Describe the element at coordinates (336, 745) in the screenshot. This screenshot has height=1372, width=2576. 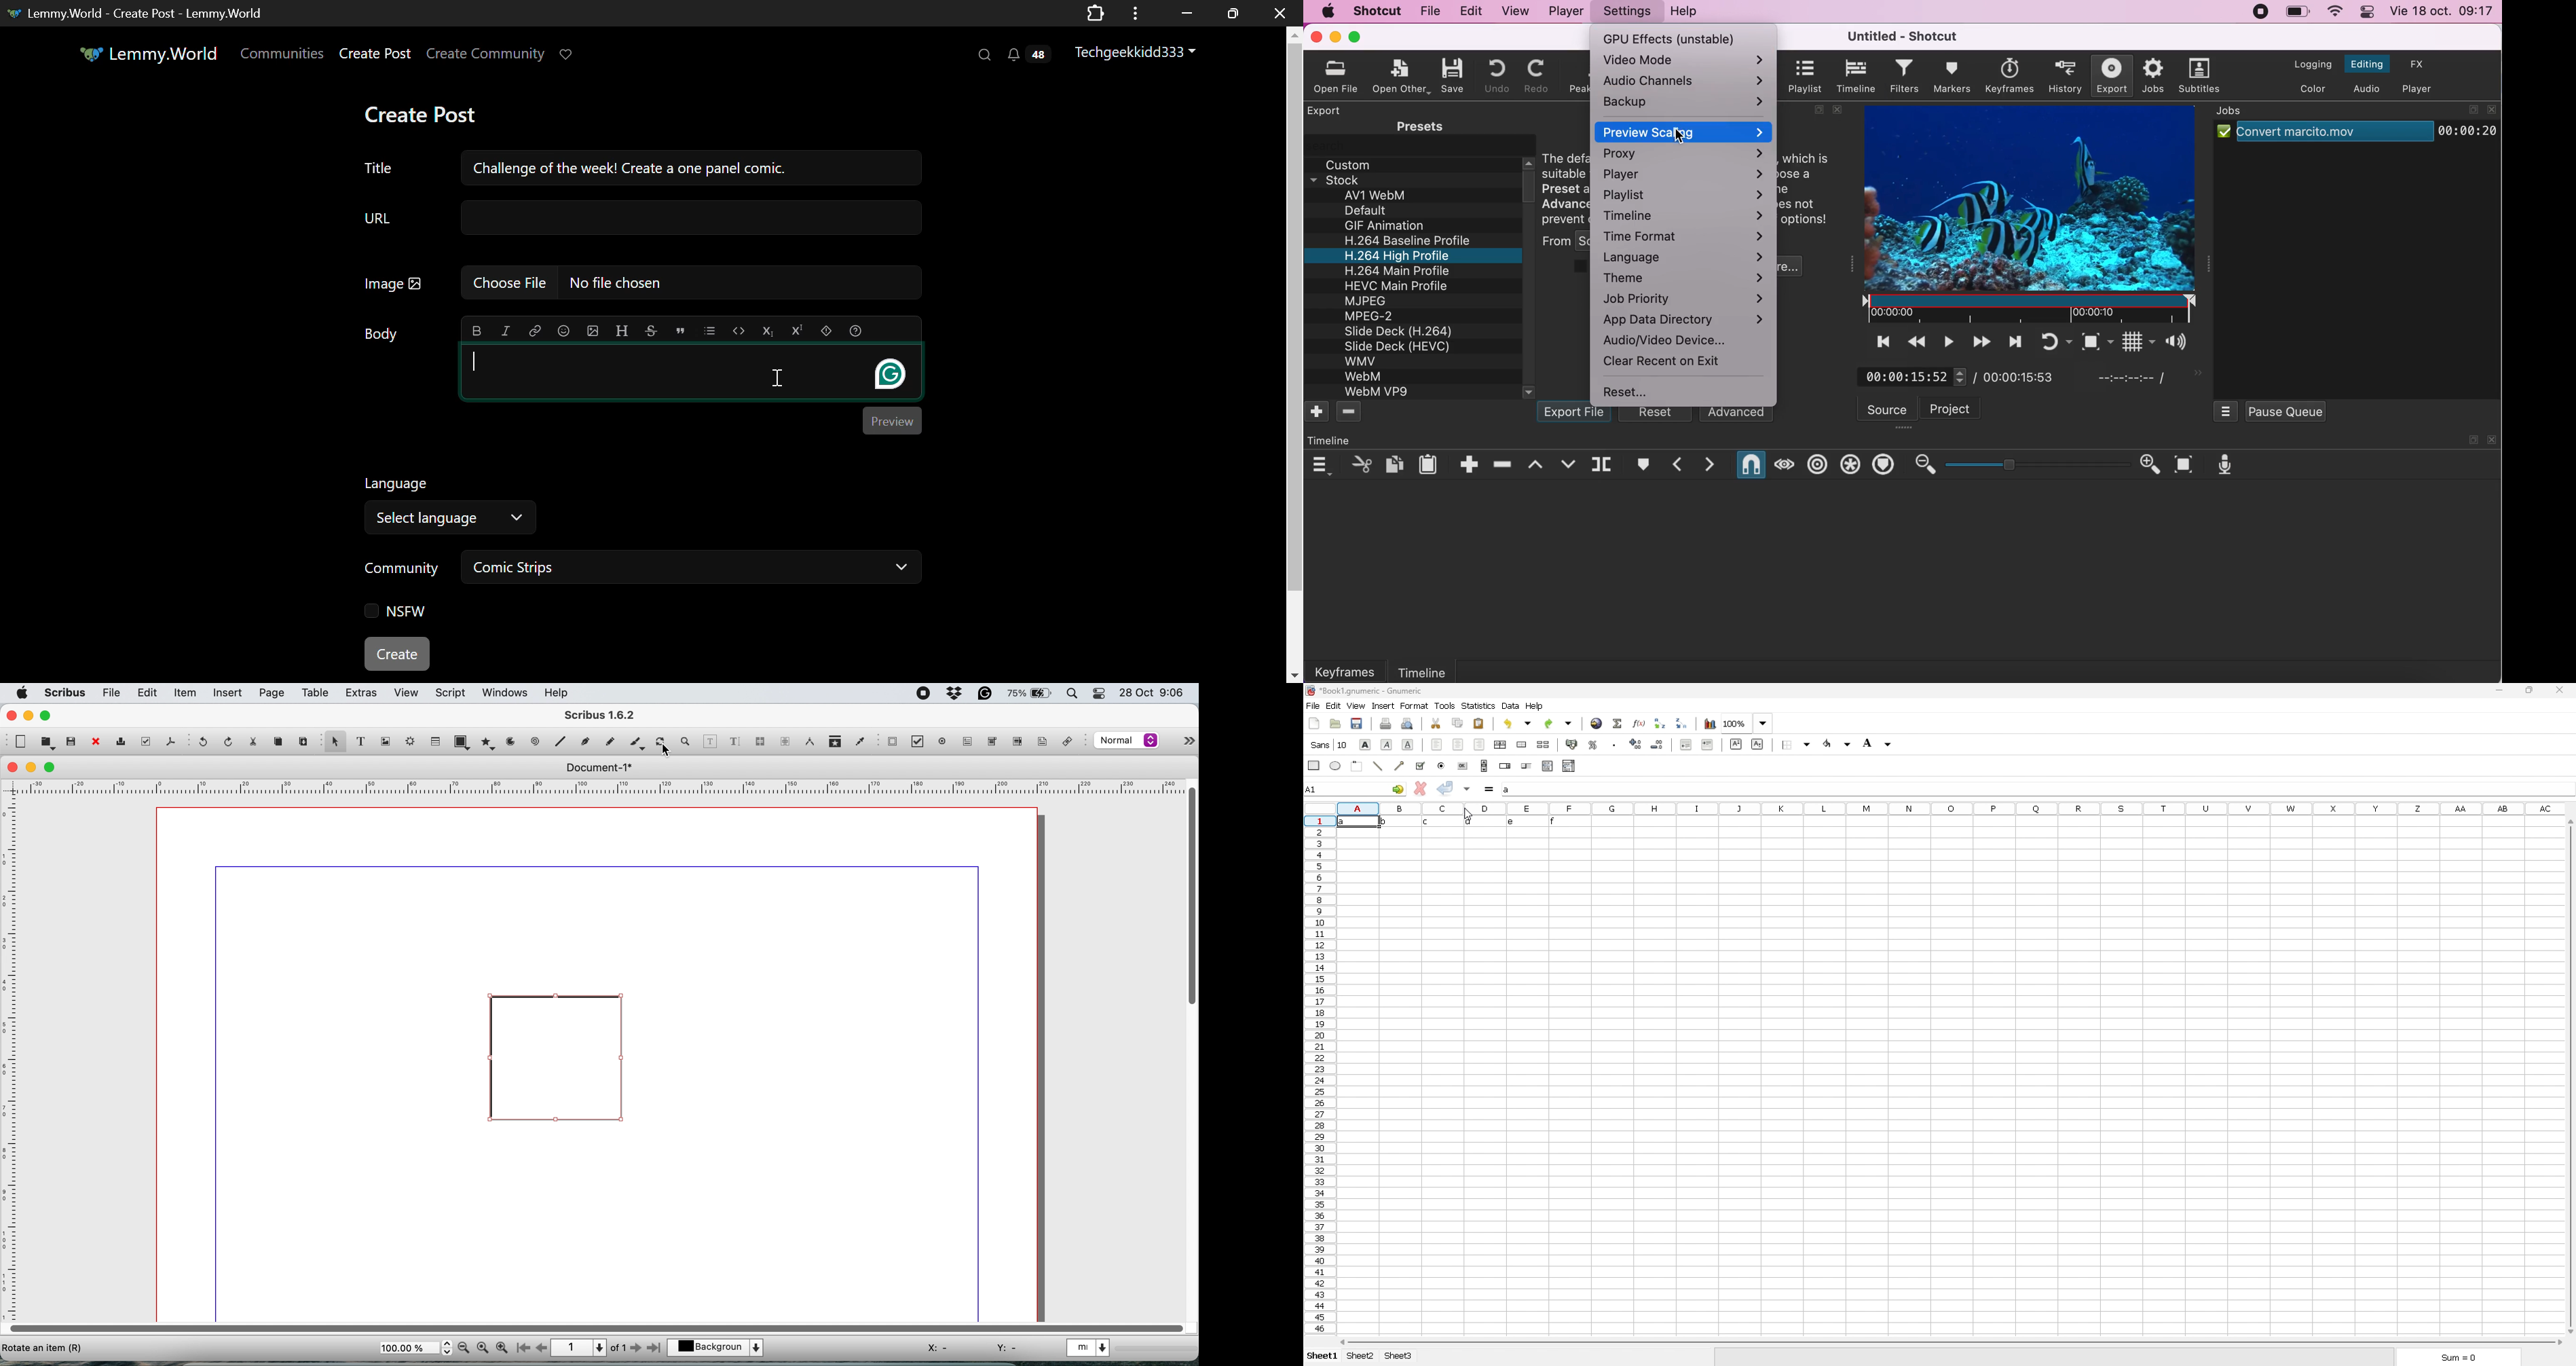
I see `select item` at that location.